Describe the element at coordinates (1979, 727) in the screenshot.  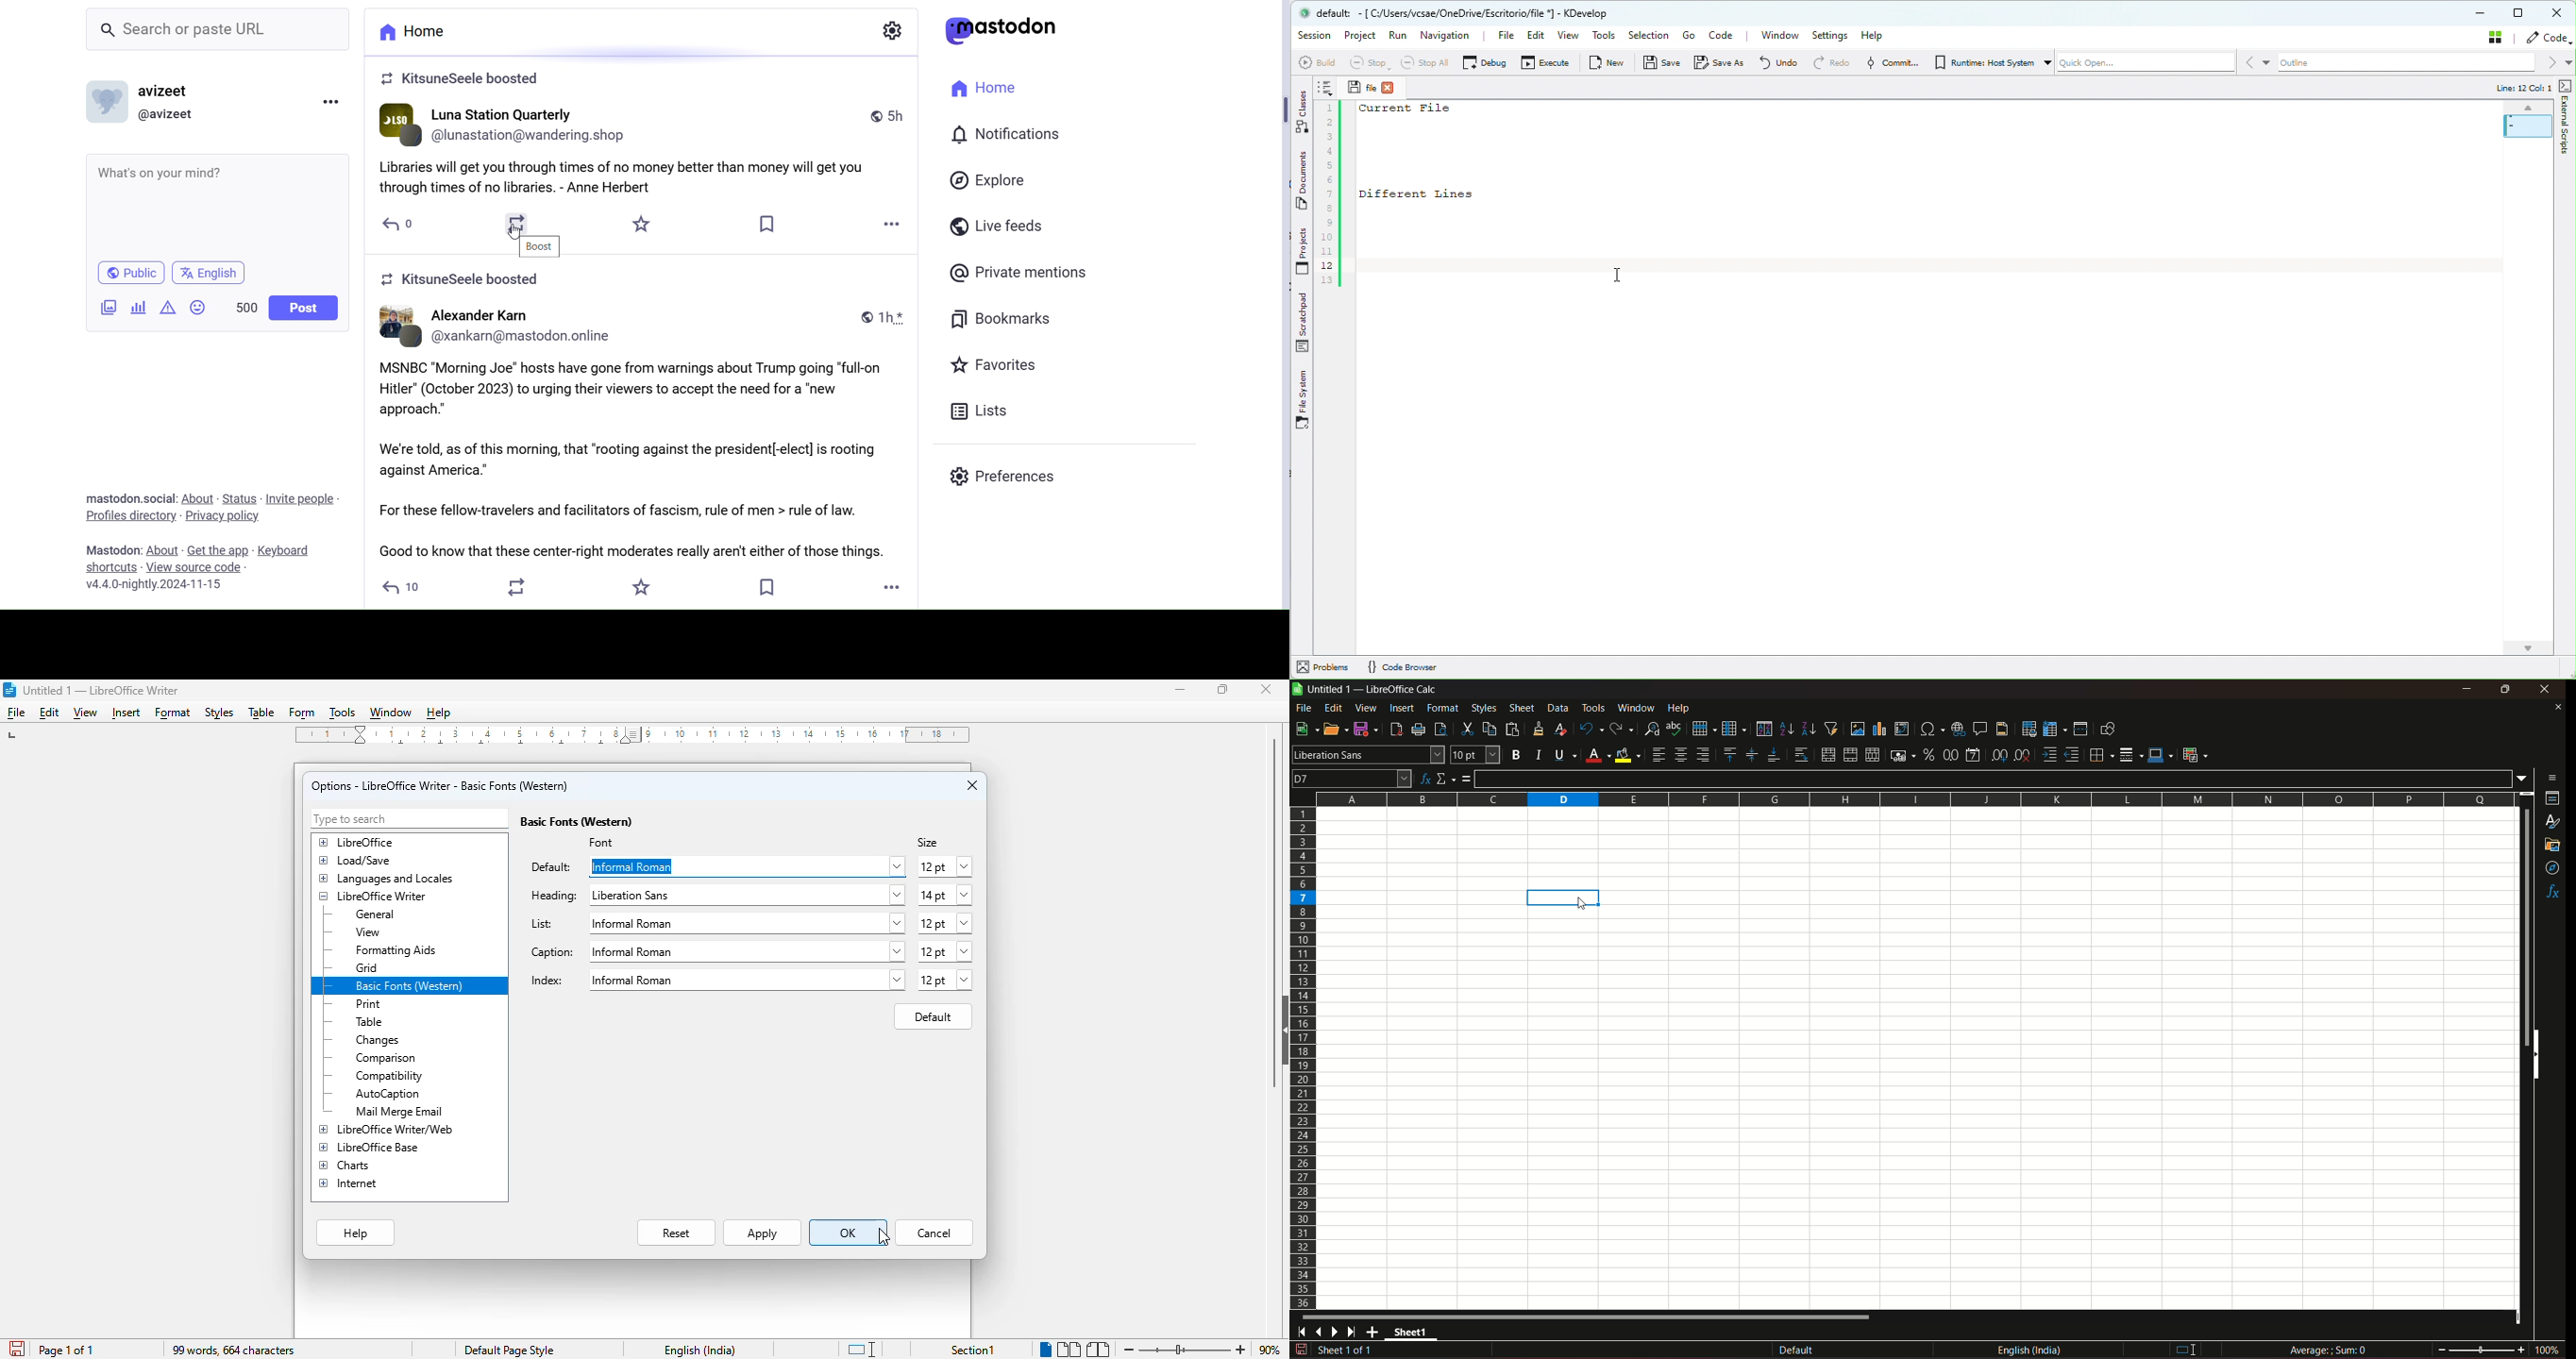
I see `insert comment` at that location.